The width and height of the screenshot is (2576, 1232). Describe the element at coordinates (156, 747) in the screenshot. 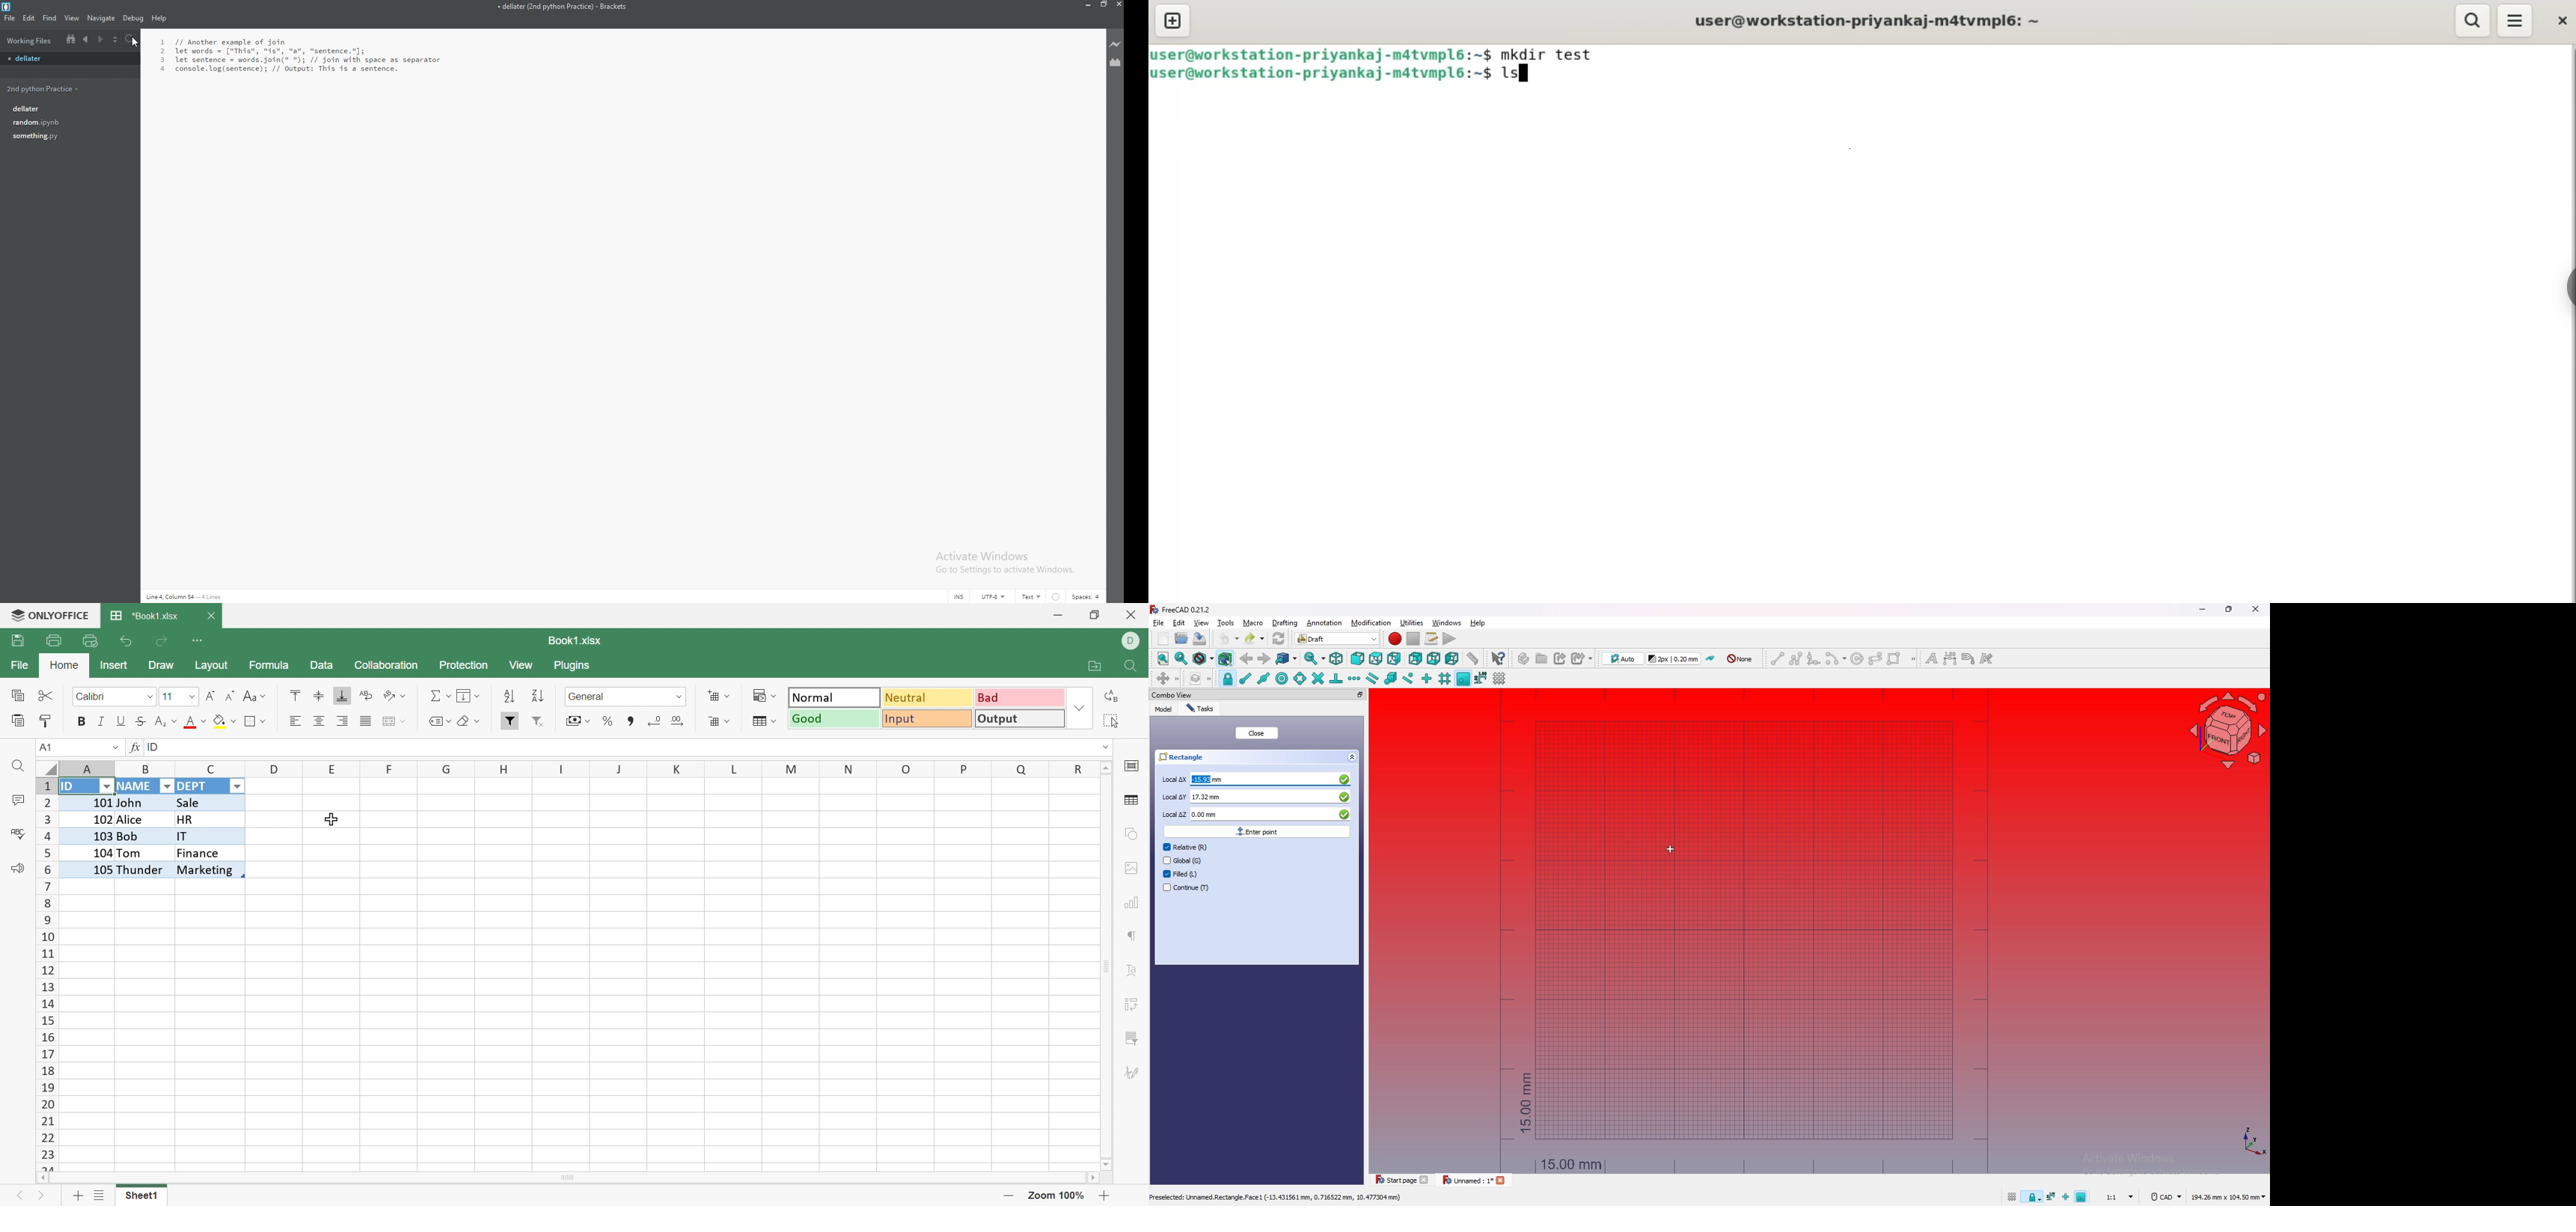

I see `ID` at that location.